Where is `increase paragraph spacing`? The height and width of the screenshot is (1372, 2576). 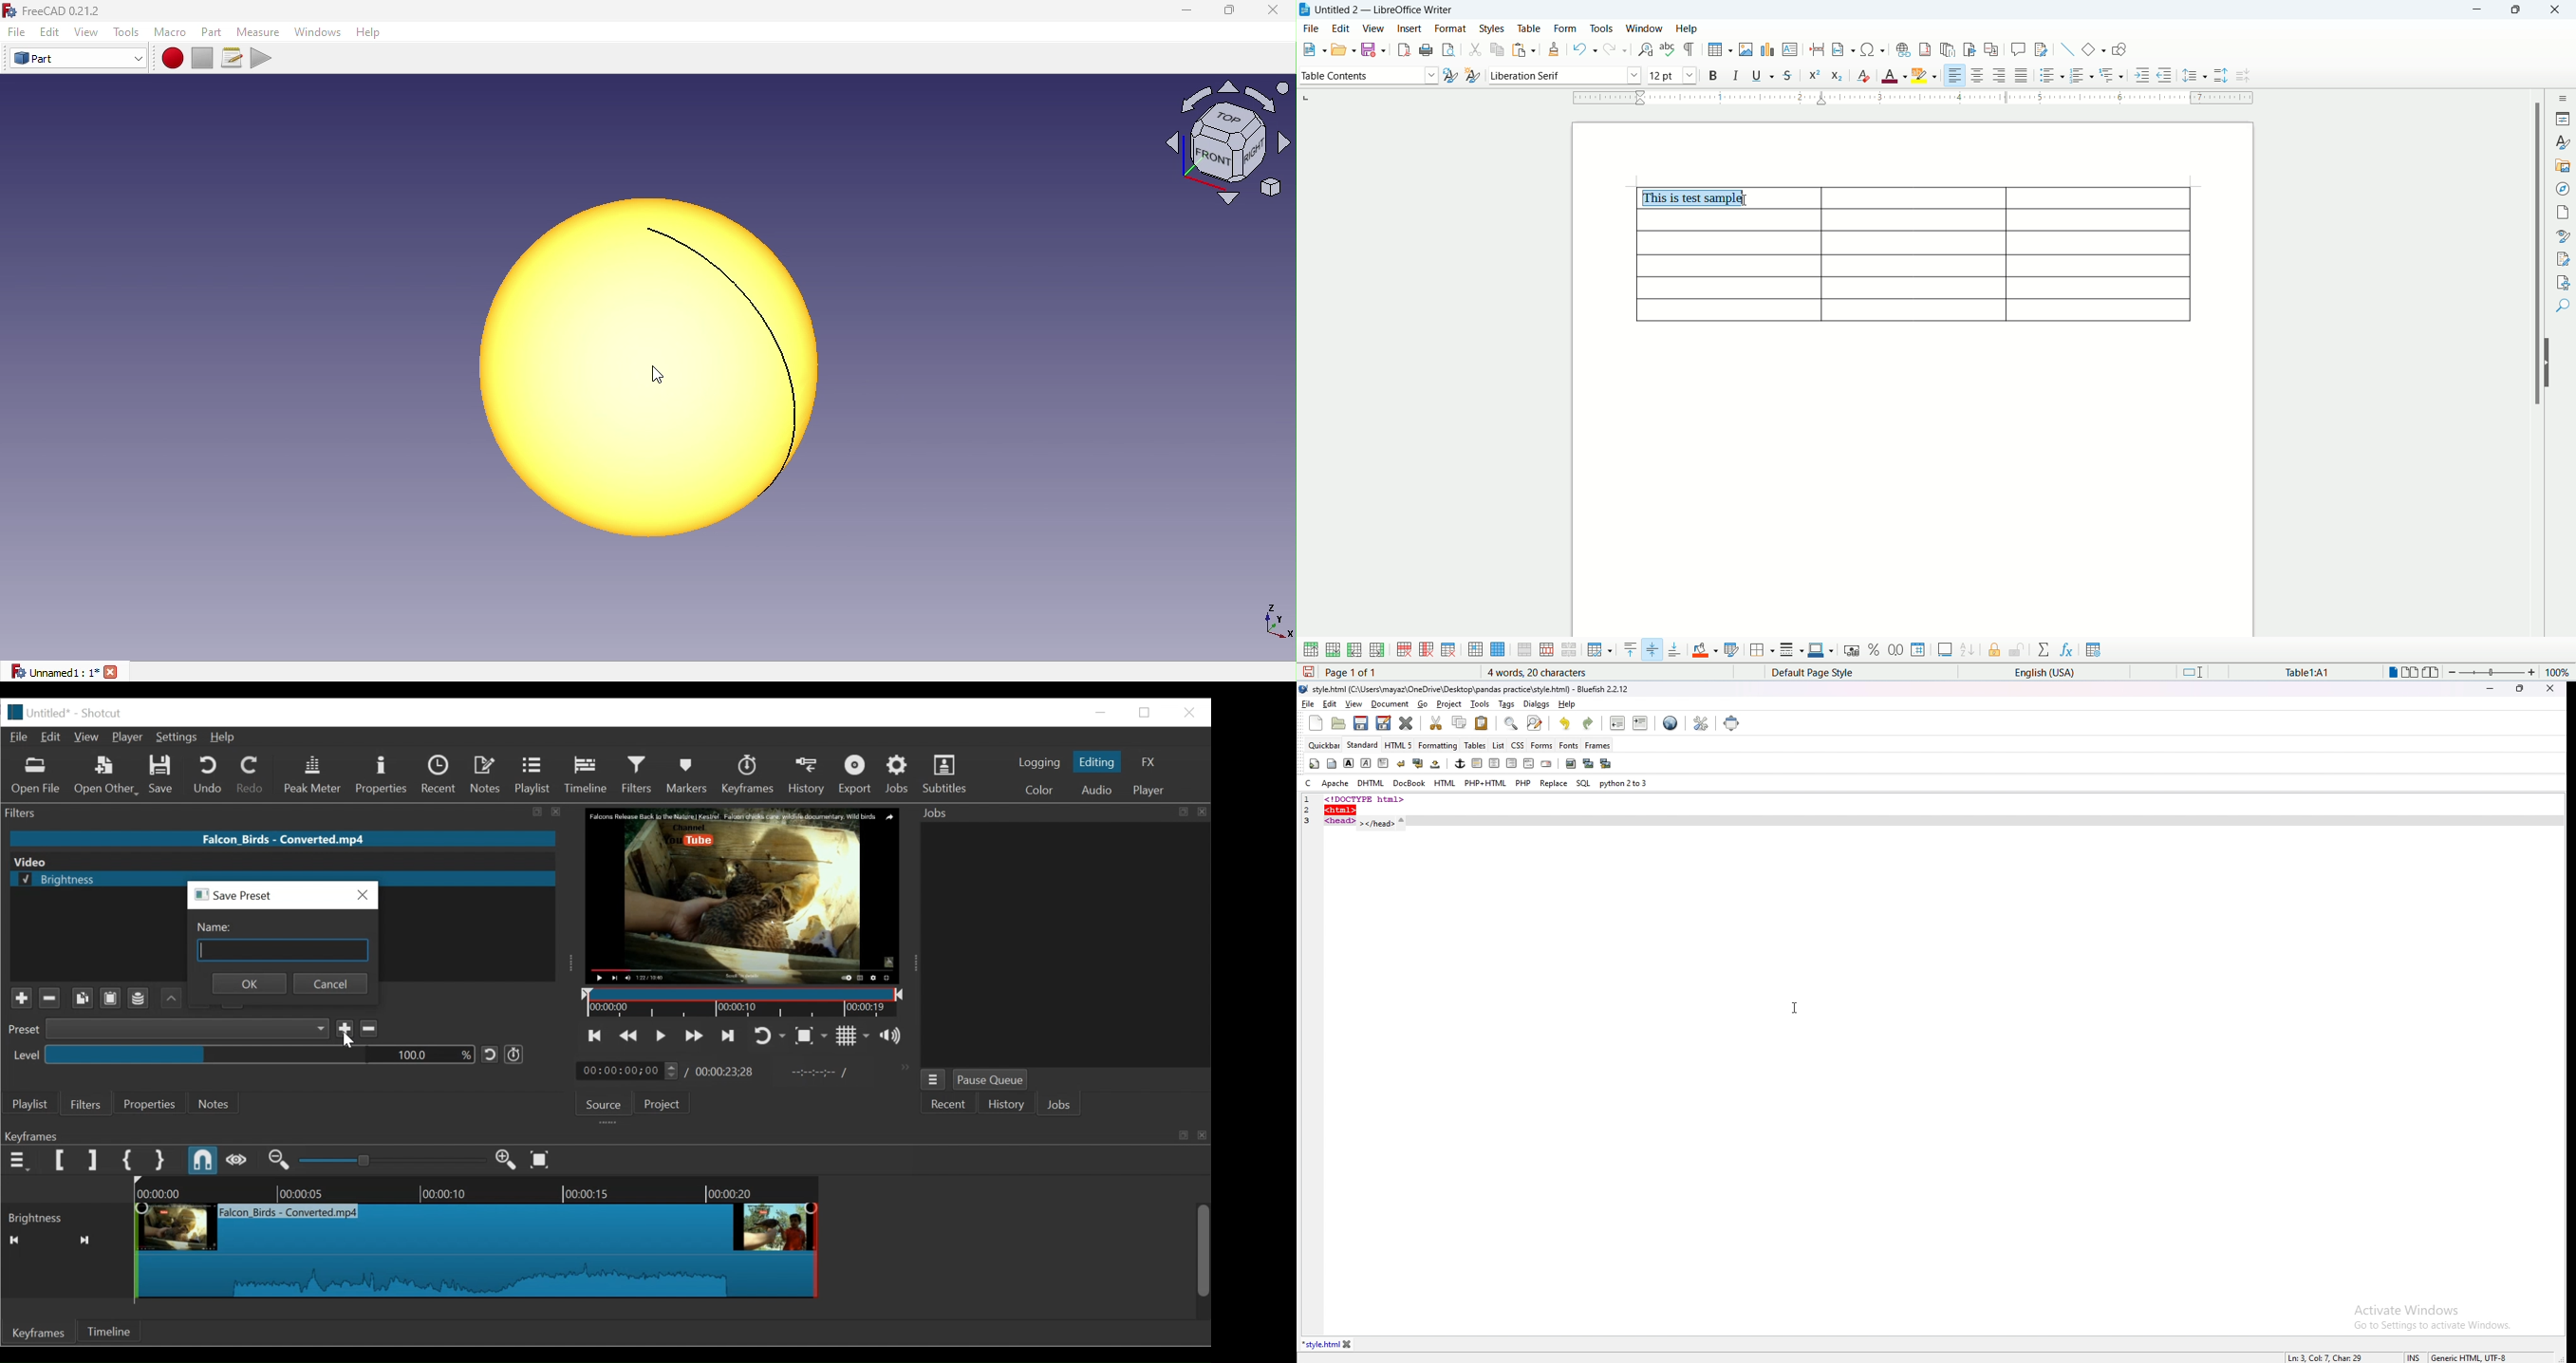 increase paragraph spacing is located at coordinates (2223, 76).